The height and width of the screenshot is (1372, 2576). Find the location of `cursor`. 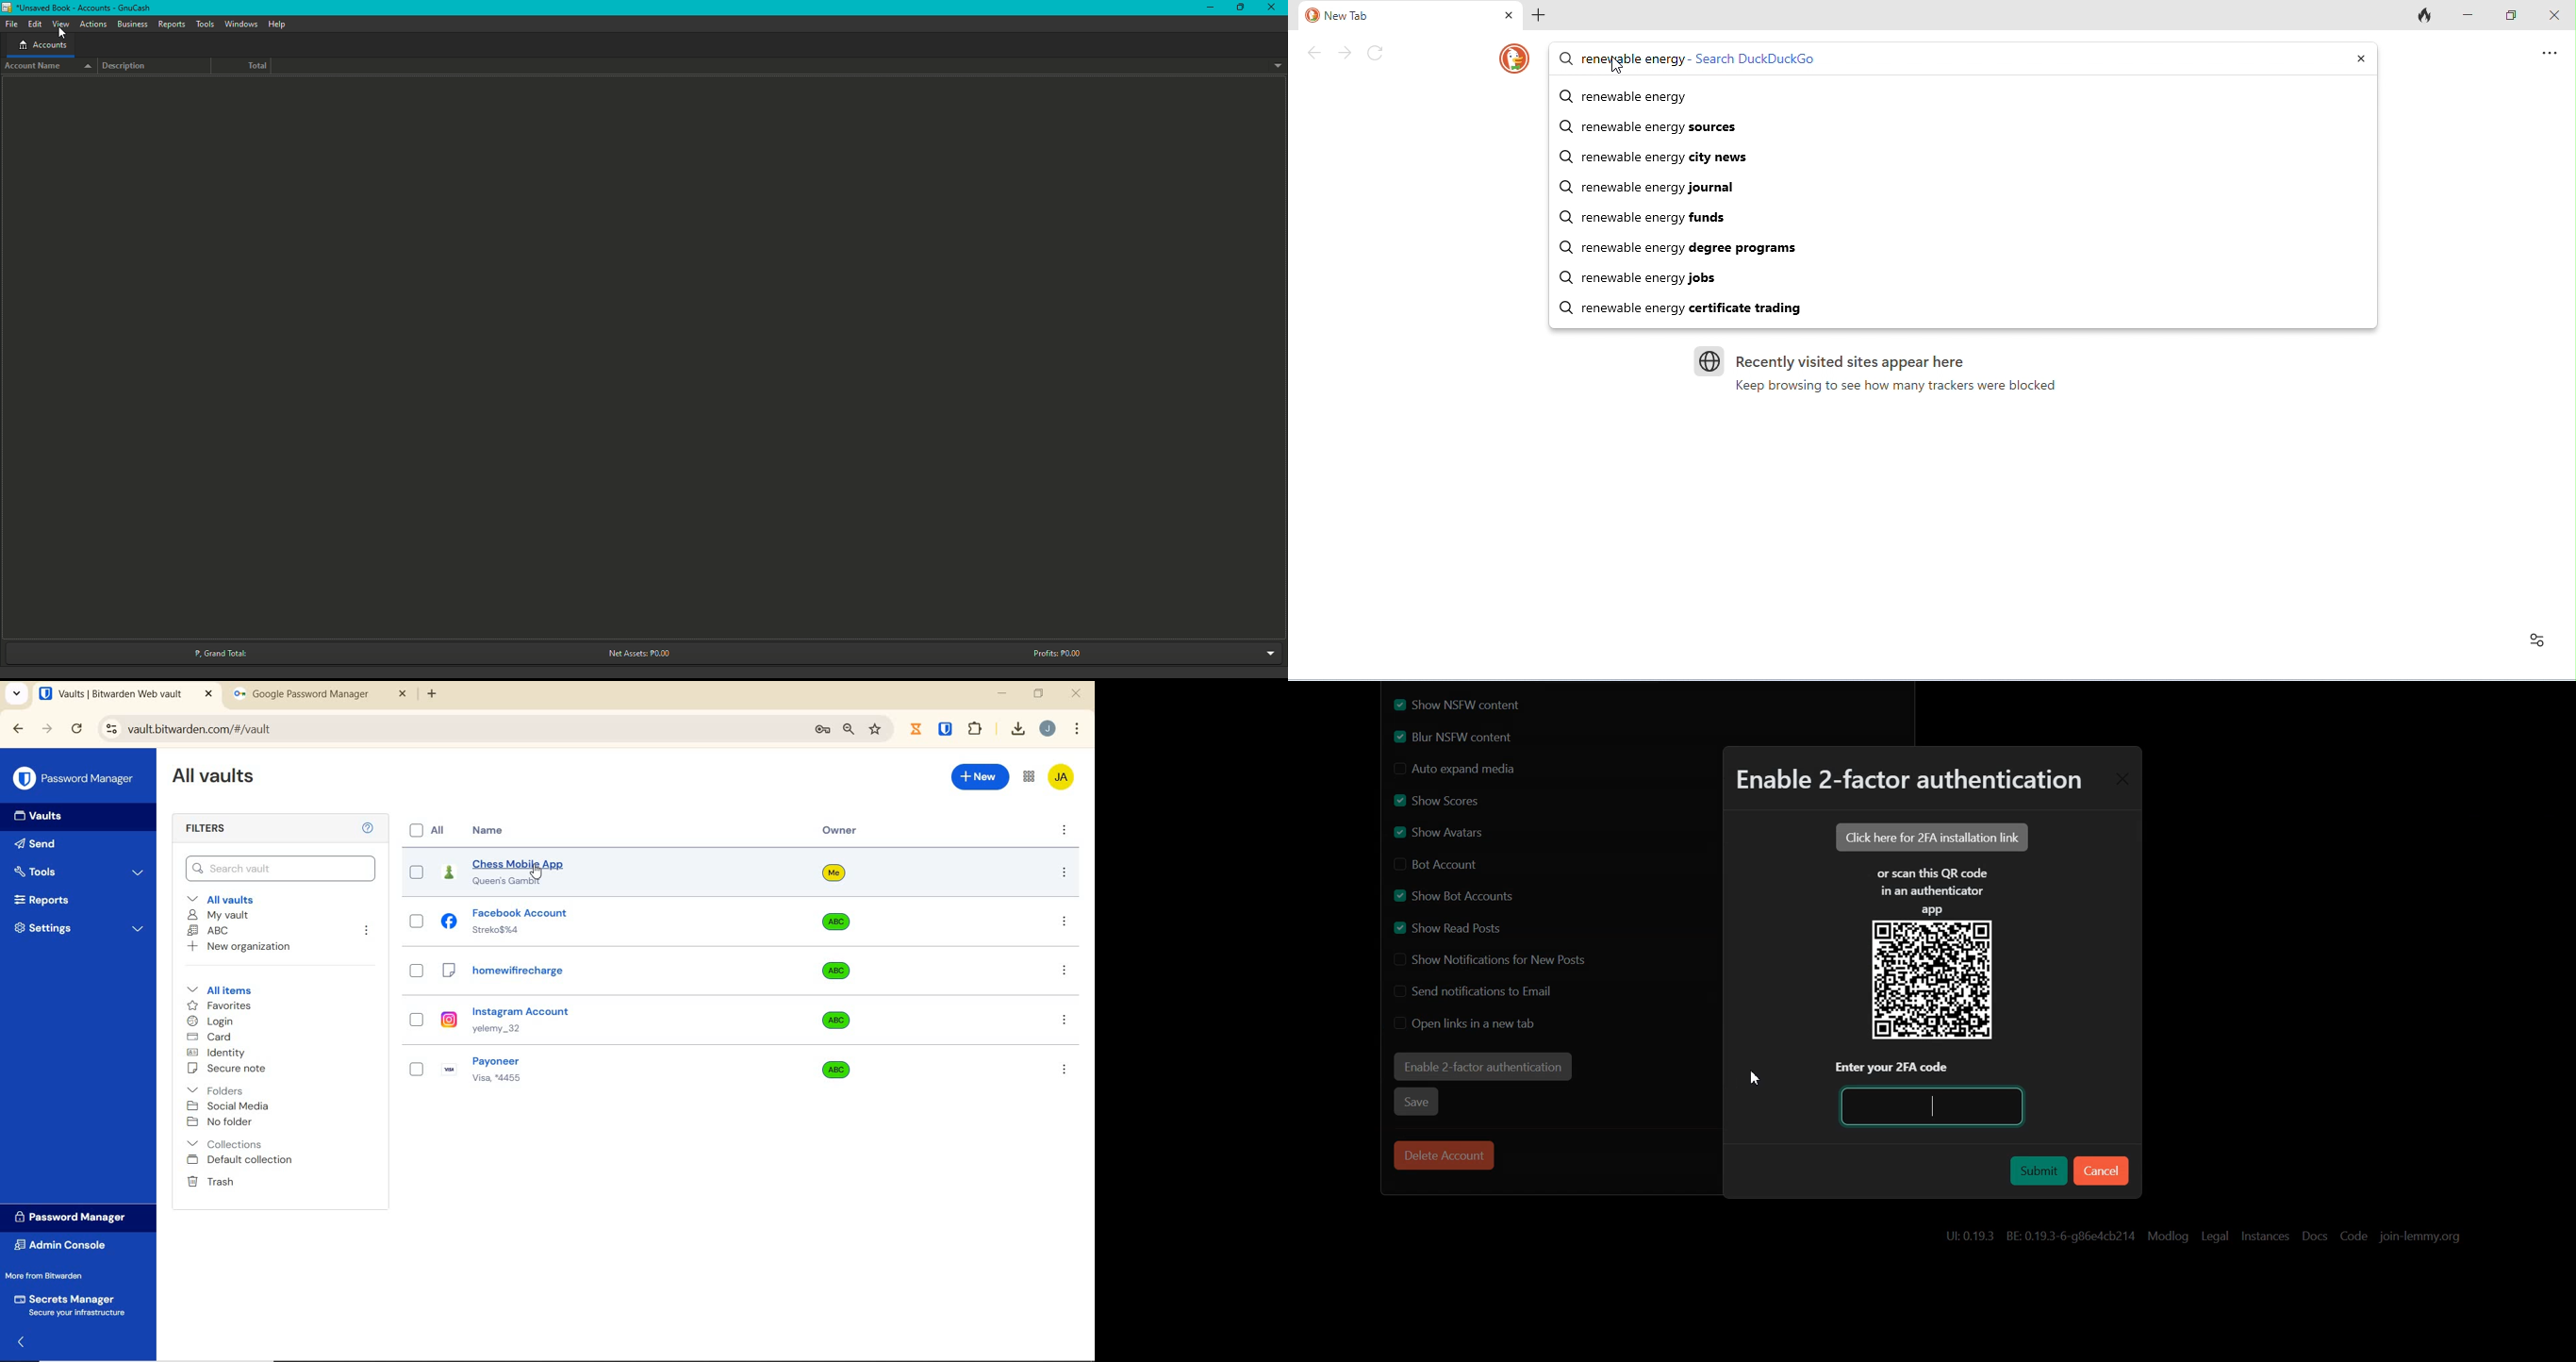

cursor is located at coordinates (537, 873).